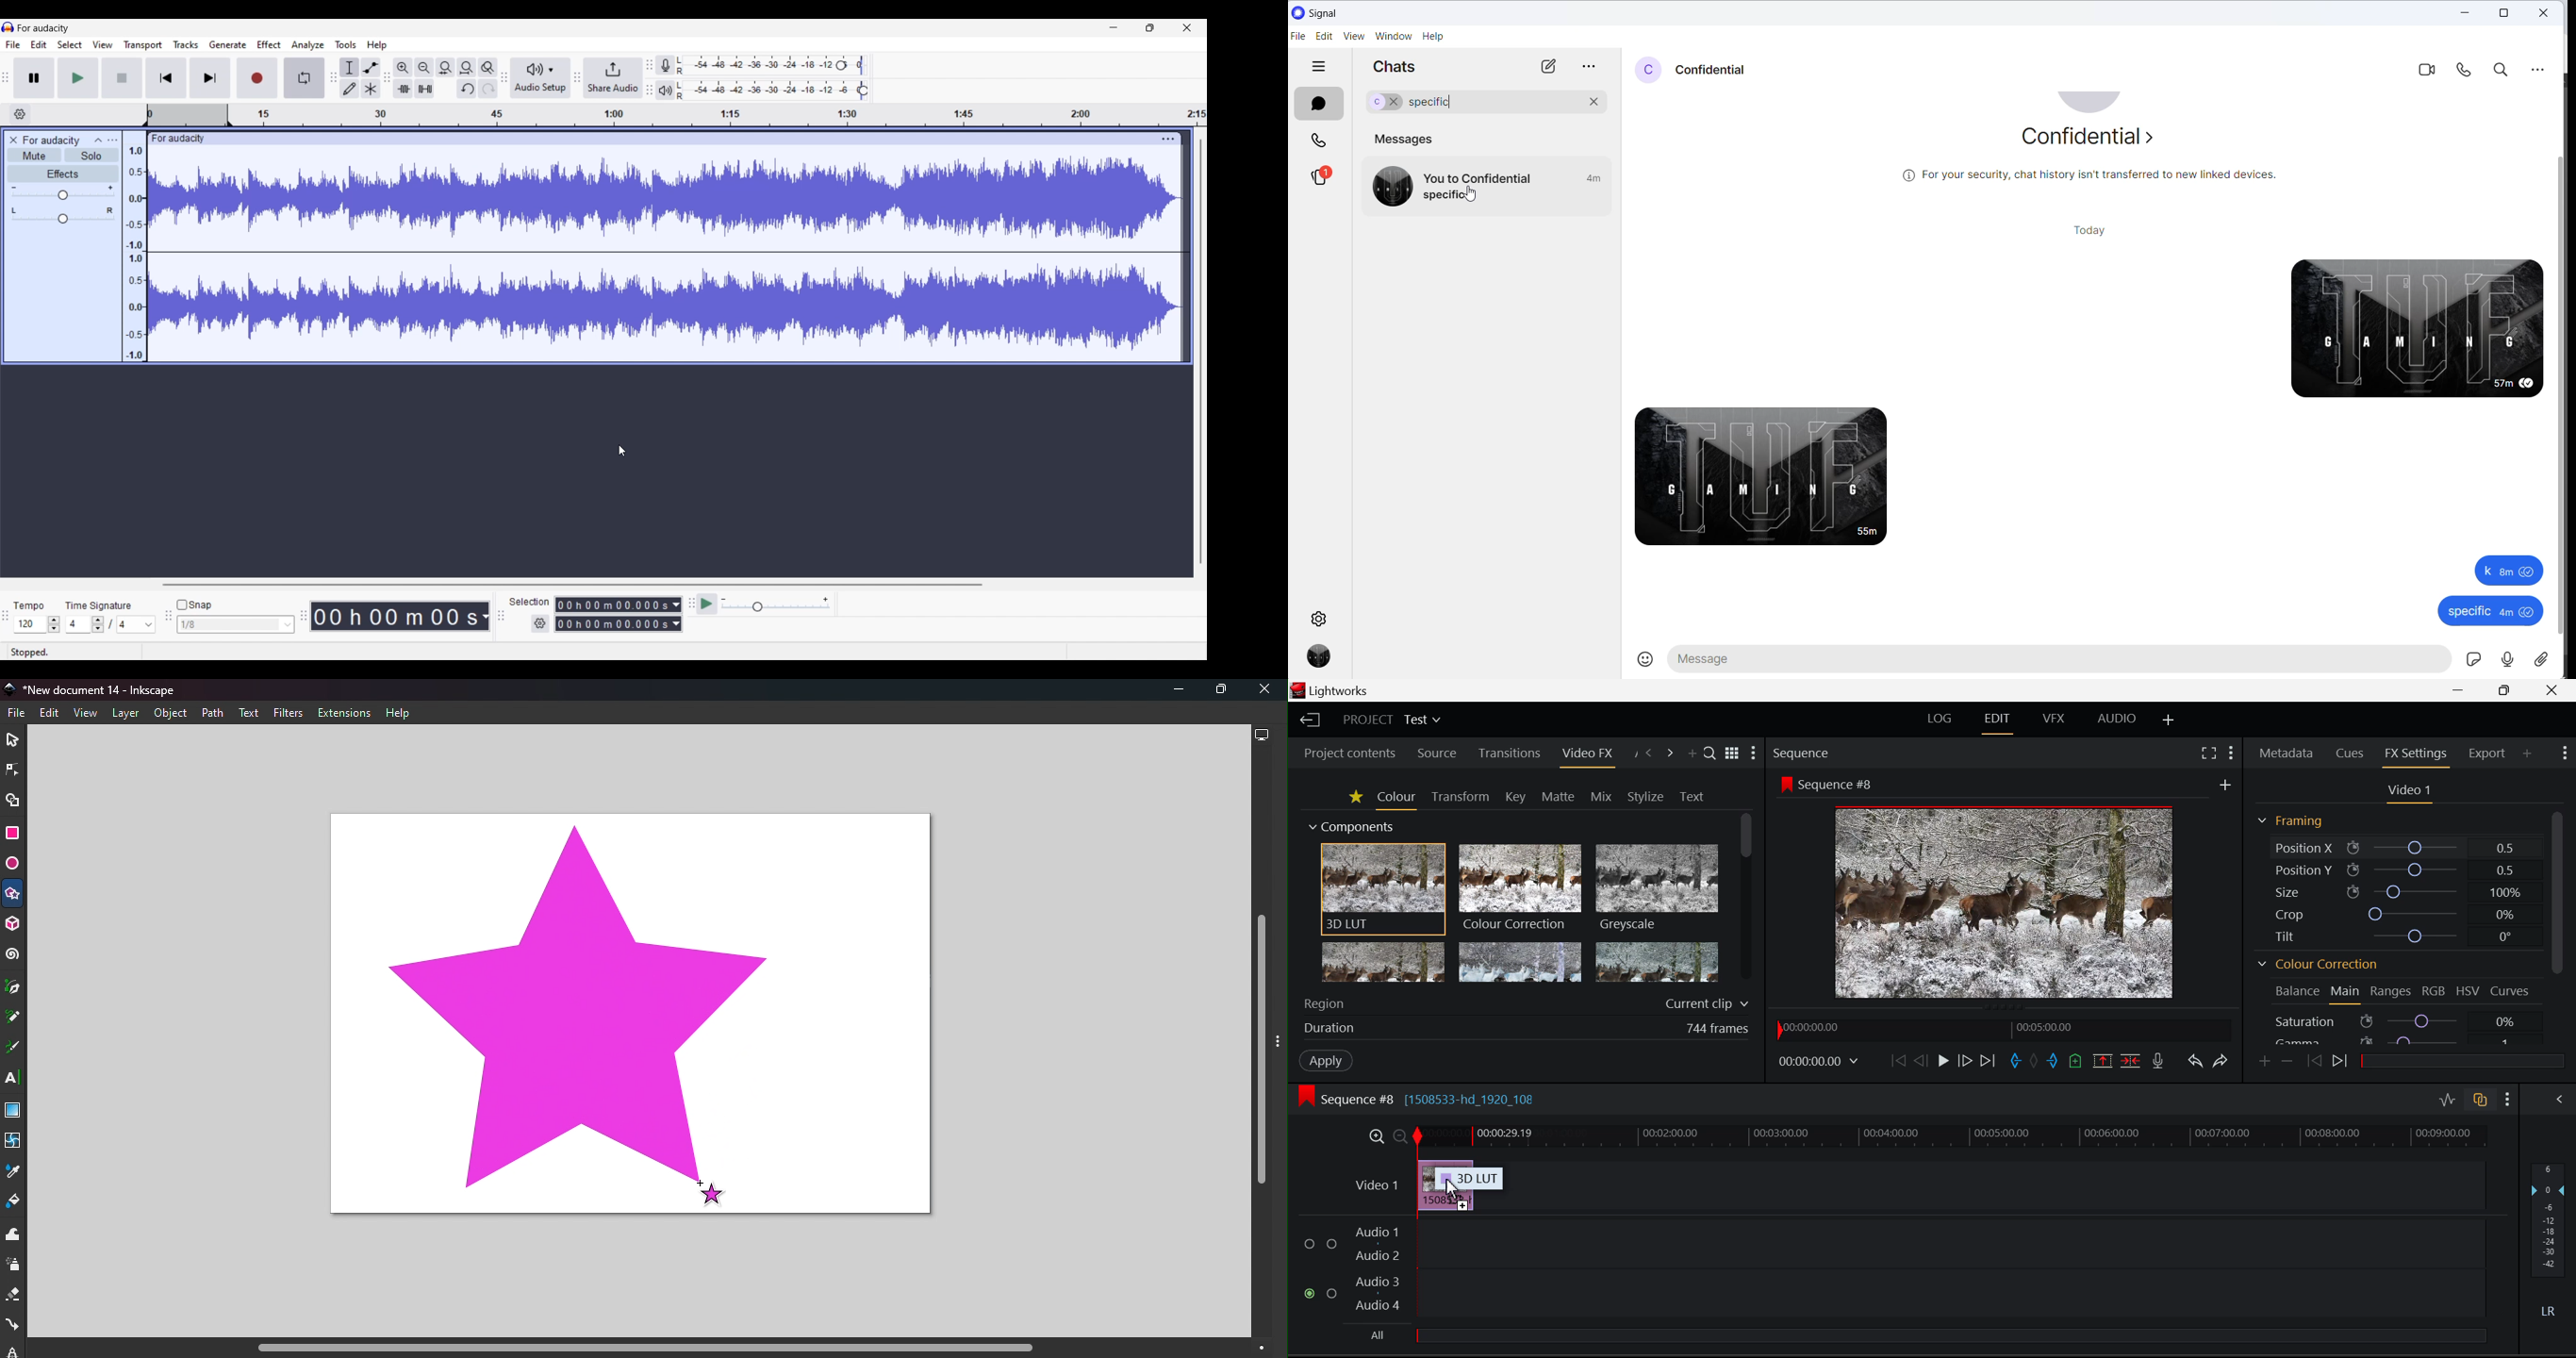 The image size is (2576, 1372). What do you see at coordinates (2544, 13) in the screenshot?
I see `close` at bounding box center [2544, 13].